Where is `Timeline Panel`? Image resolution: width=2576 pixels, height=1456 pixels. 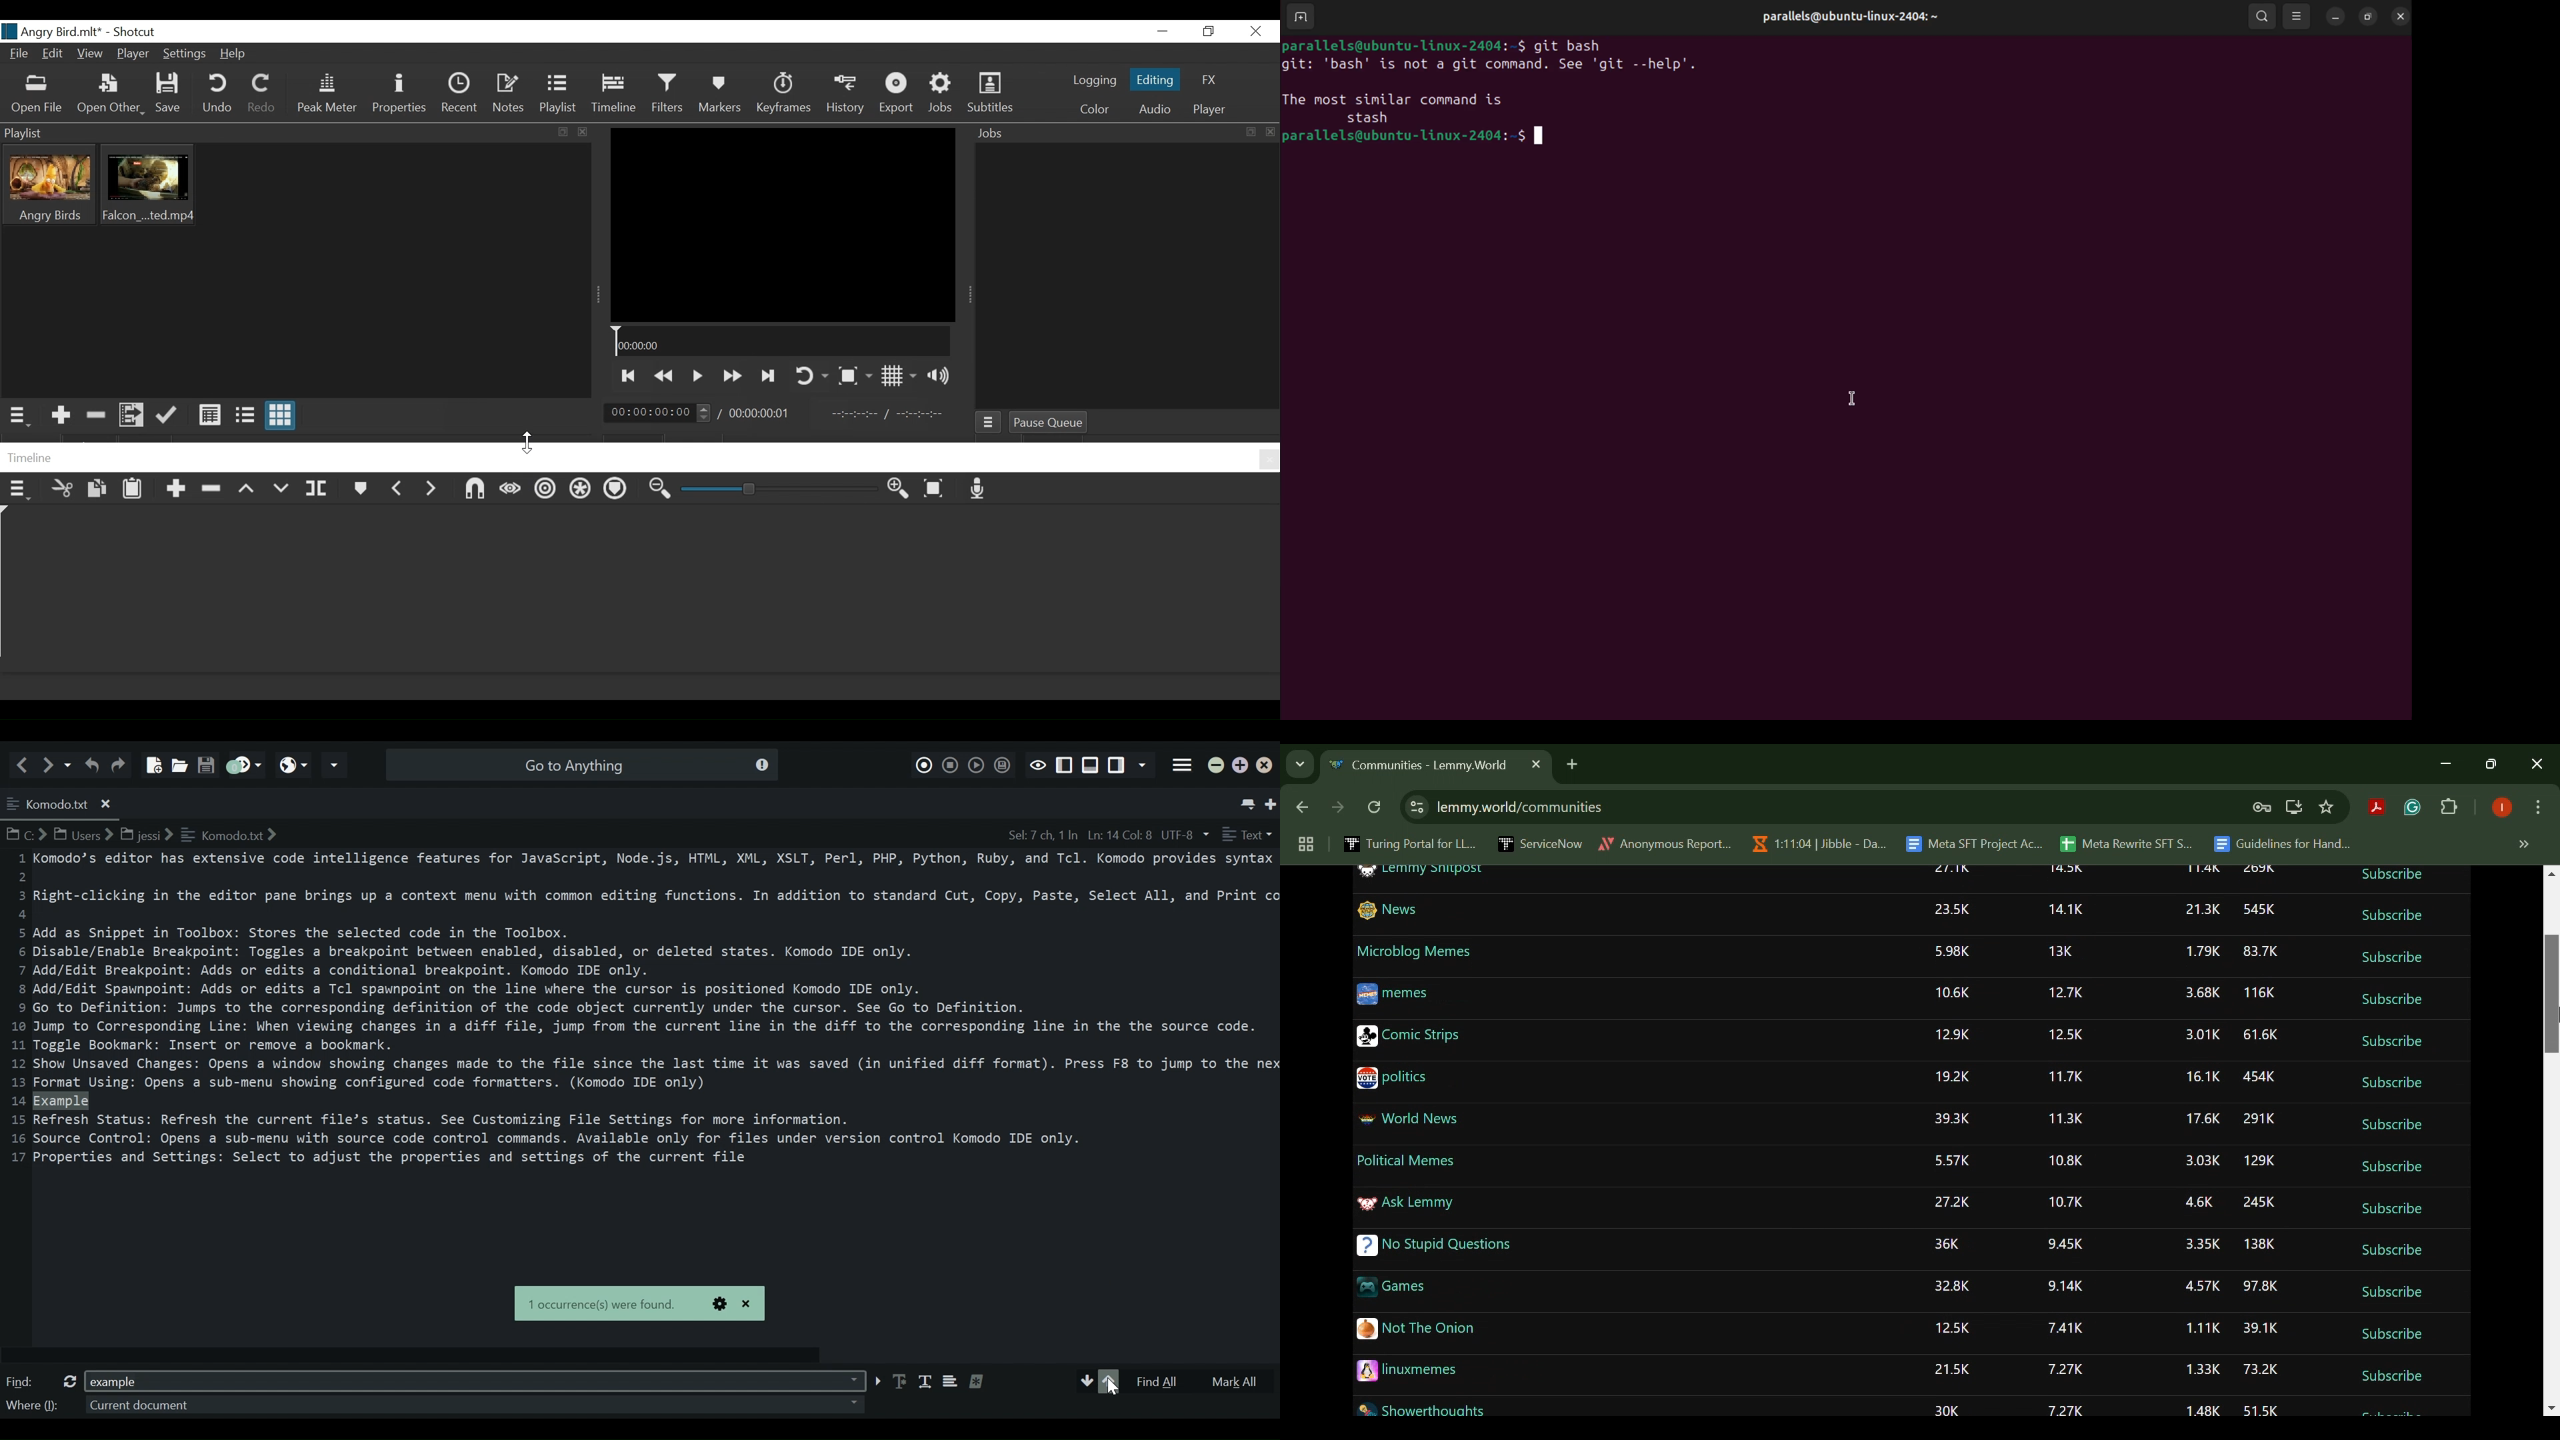
Timeline Panel is located at coordinates (641, 458).